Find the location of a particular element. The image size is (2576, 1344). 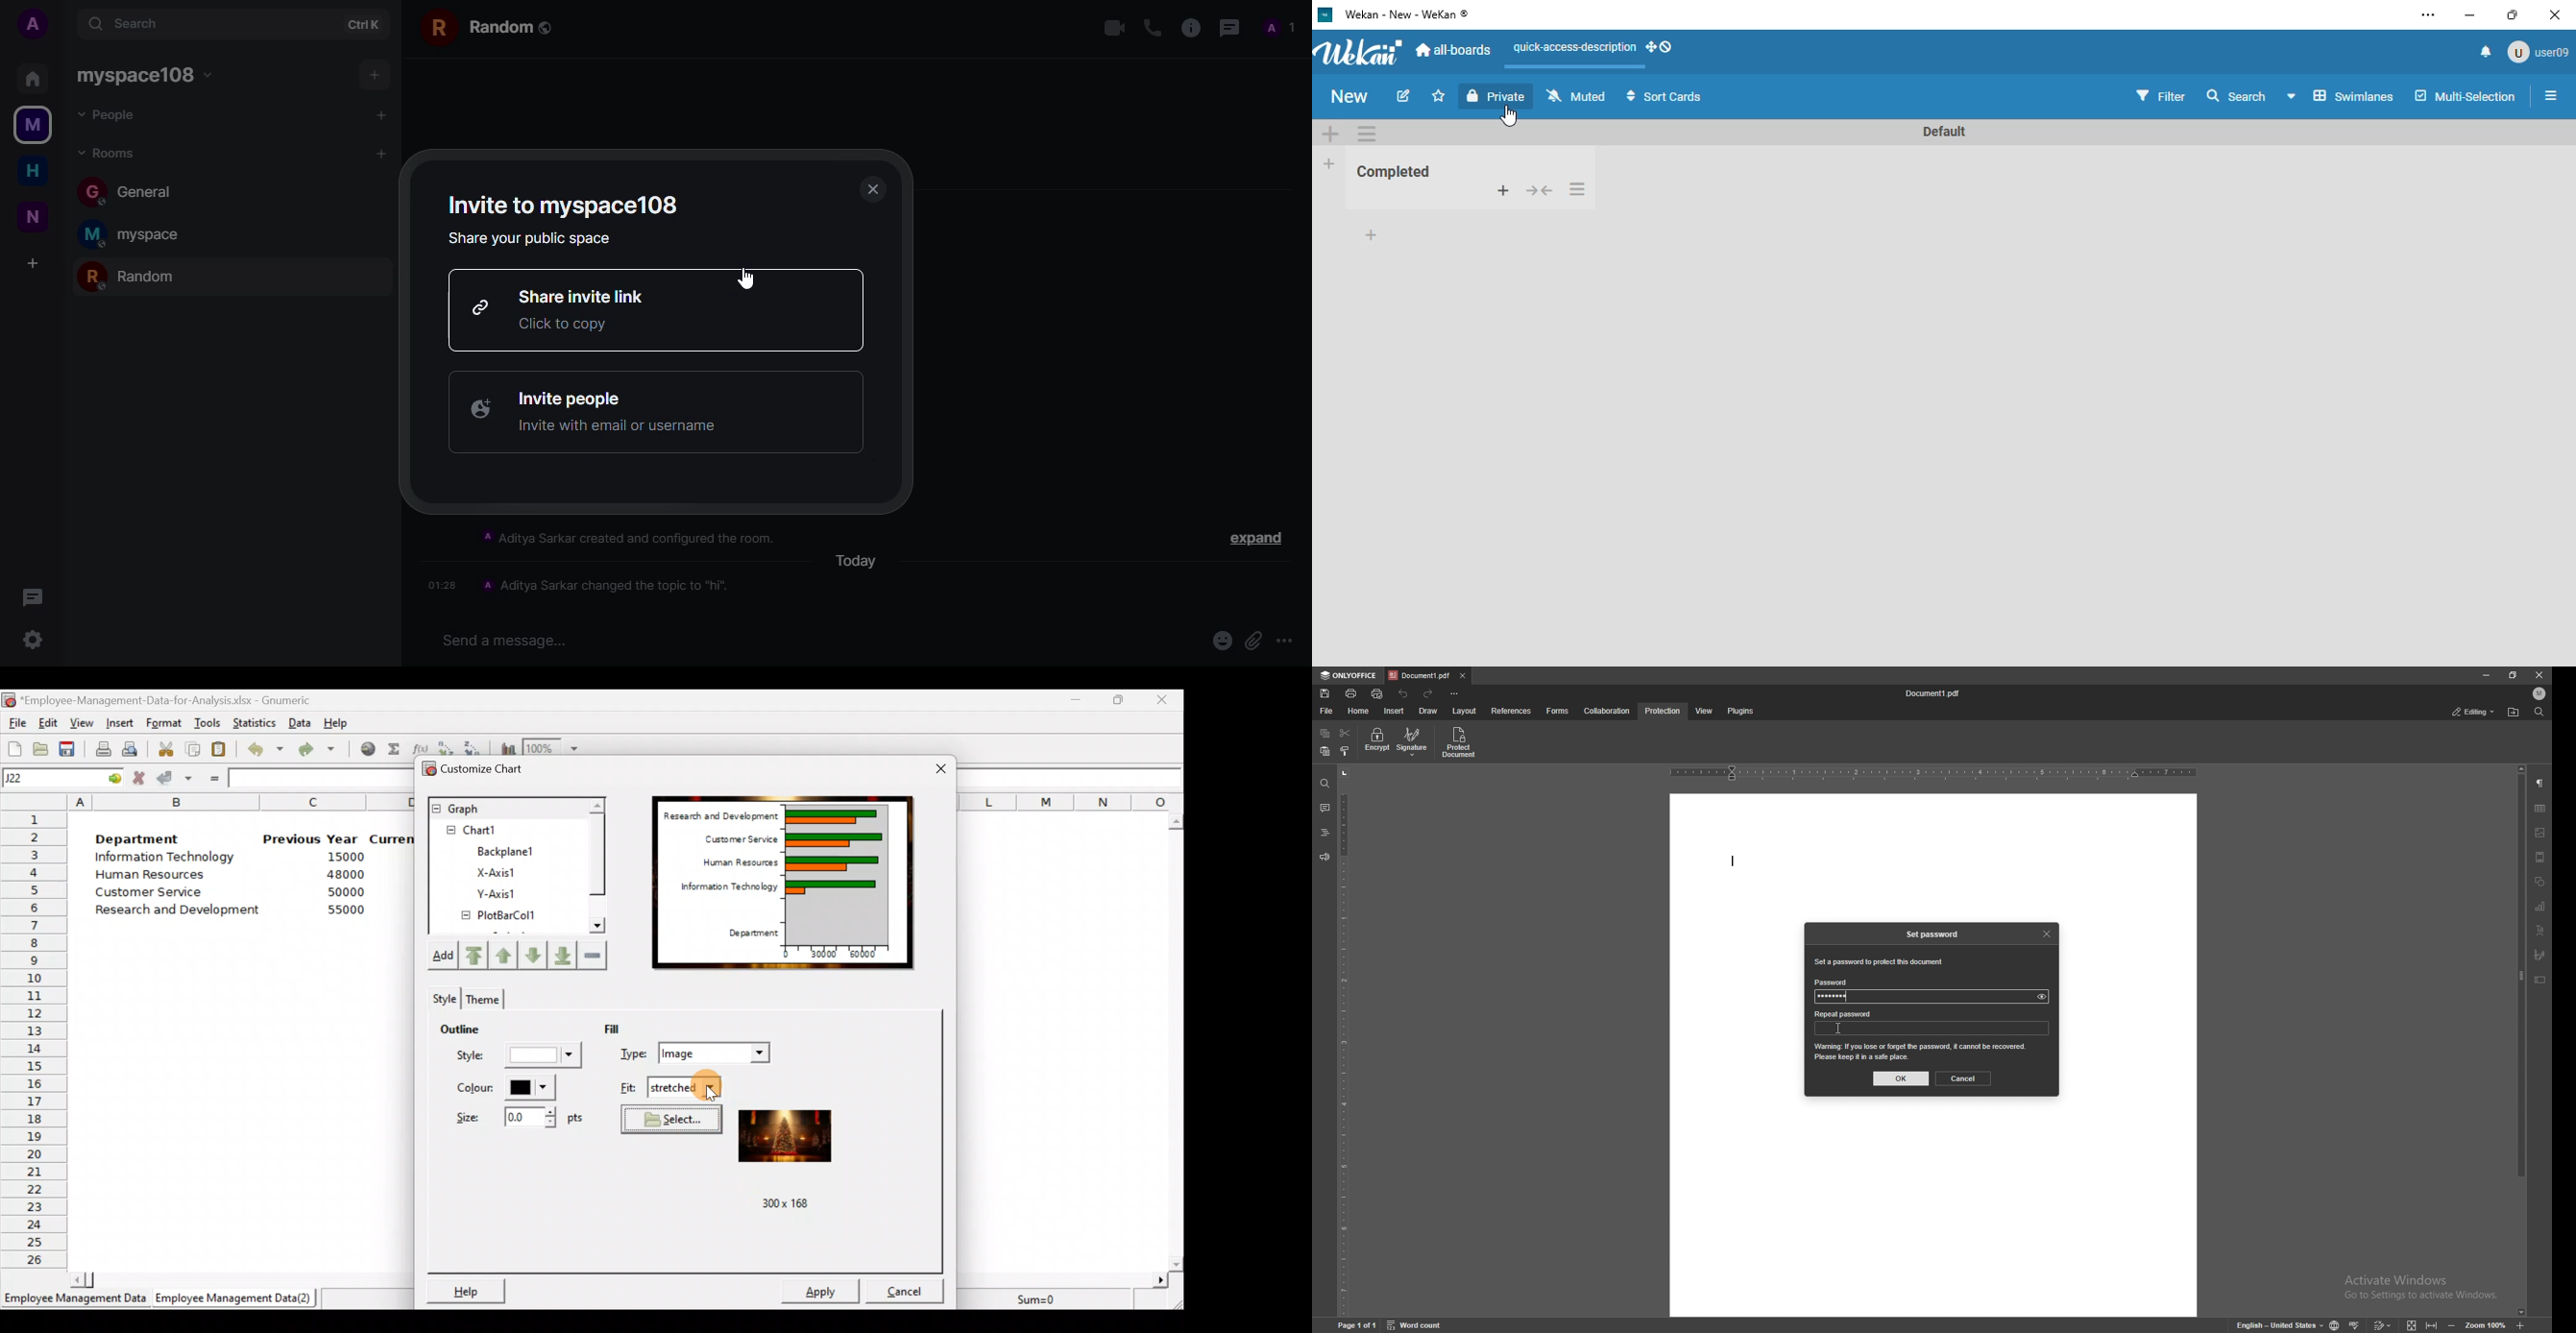

horizontal scale is located at coordinates (1933, 772).